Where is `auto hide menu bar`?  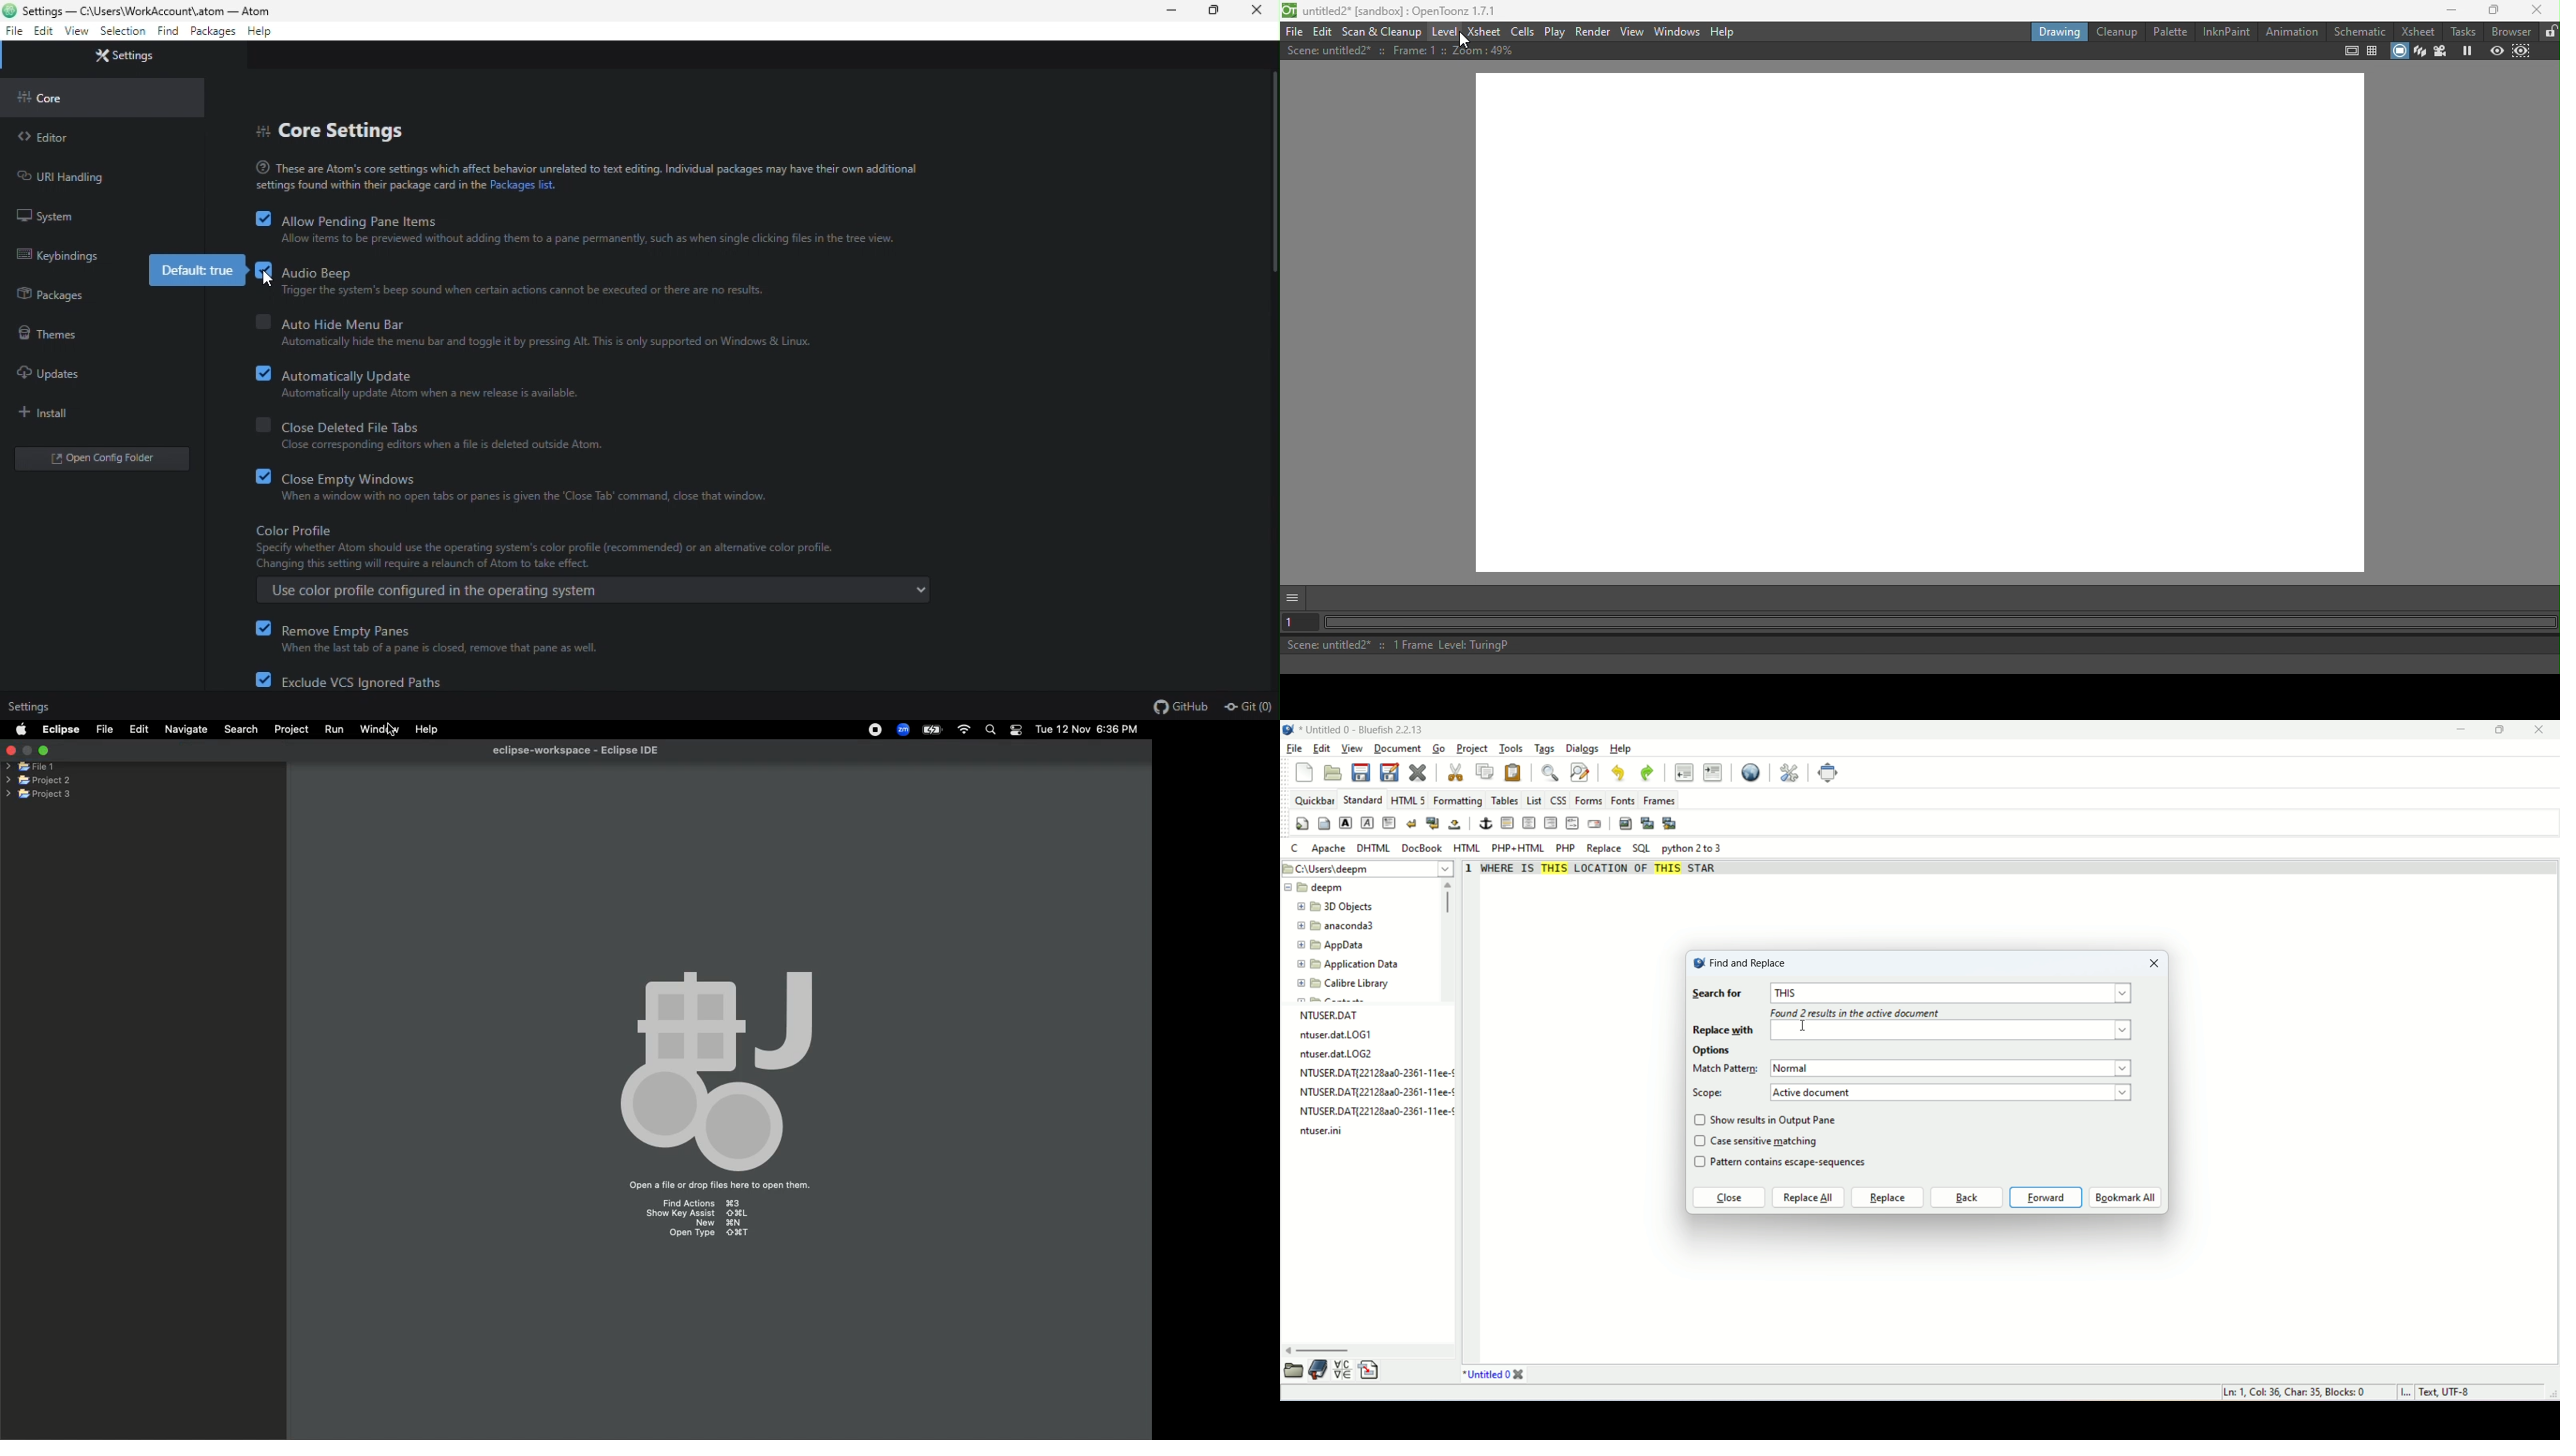 auto hide menu bar is located at coordinates (391, 322).